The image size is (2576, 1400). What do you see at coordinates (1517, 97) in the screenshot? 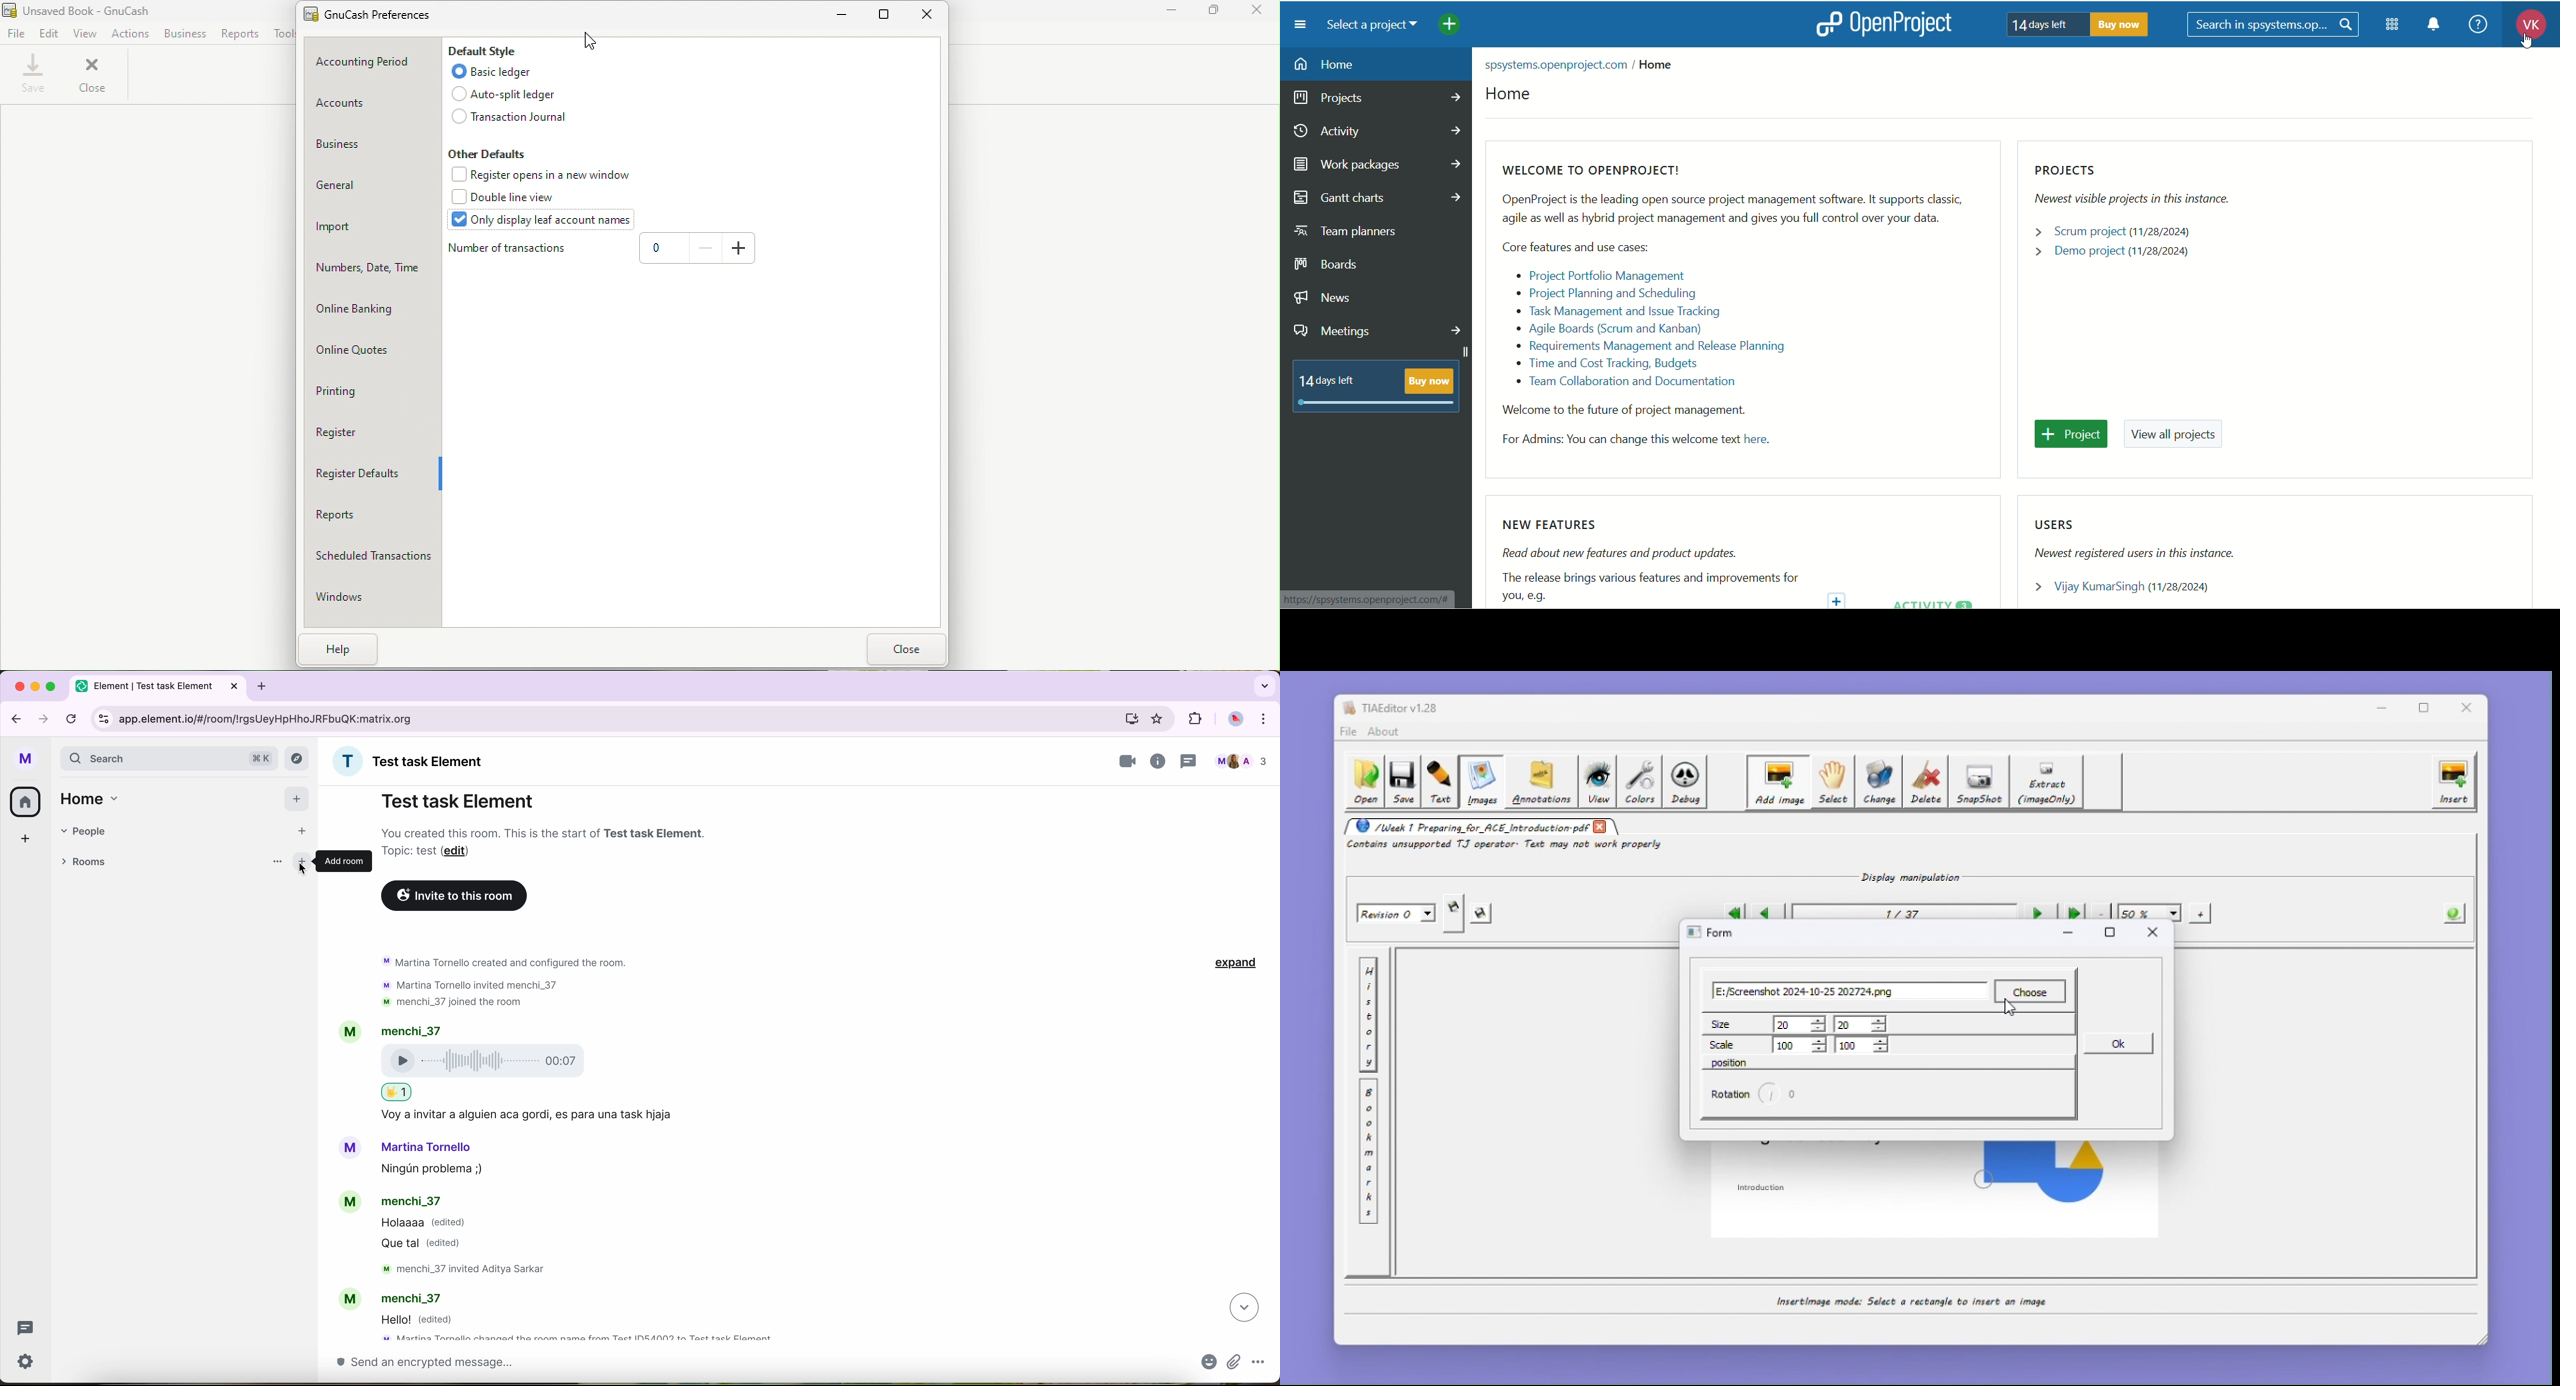
I see `home` at bounding box center [1517, 97].